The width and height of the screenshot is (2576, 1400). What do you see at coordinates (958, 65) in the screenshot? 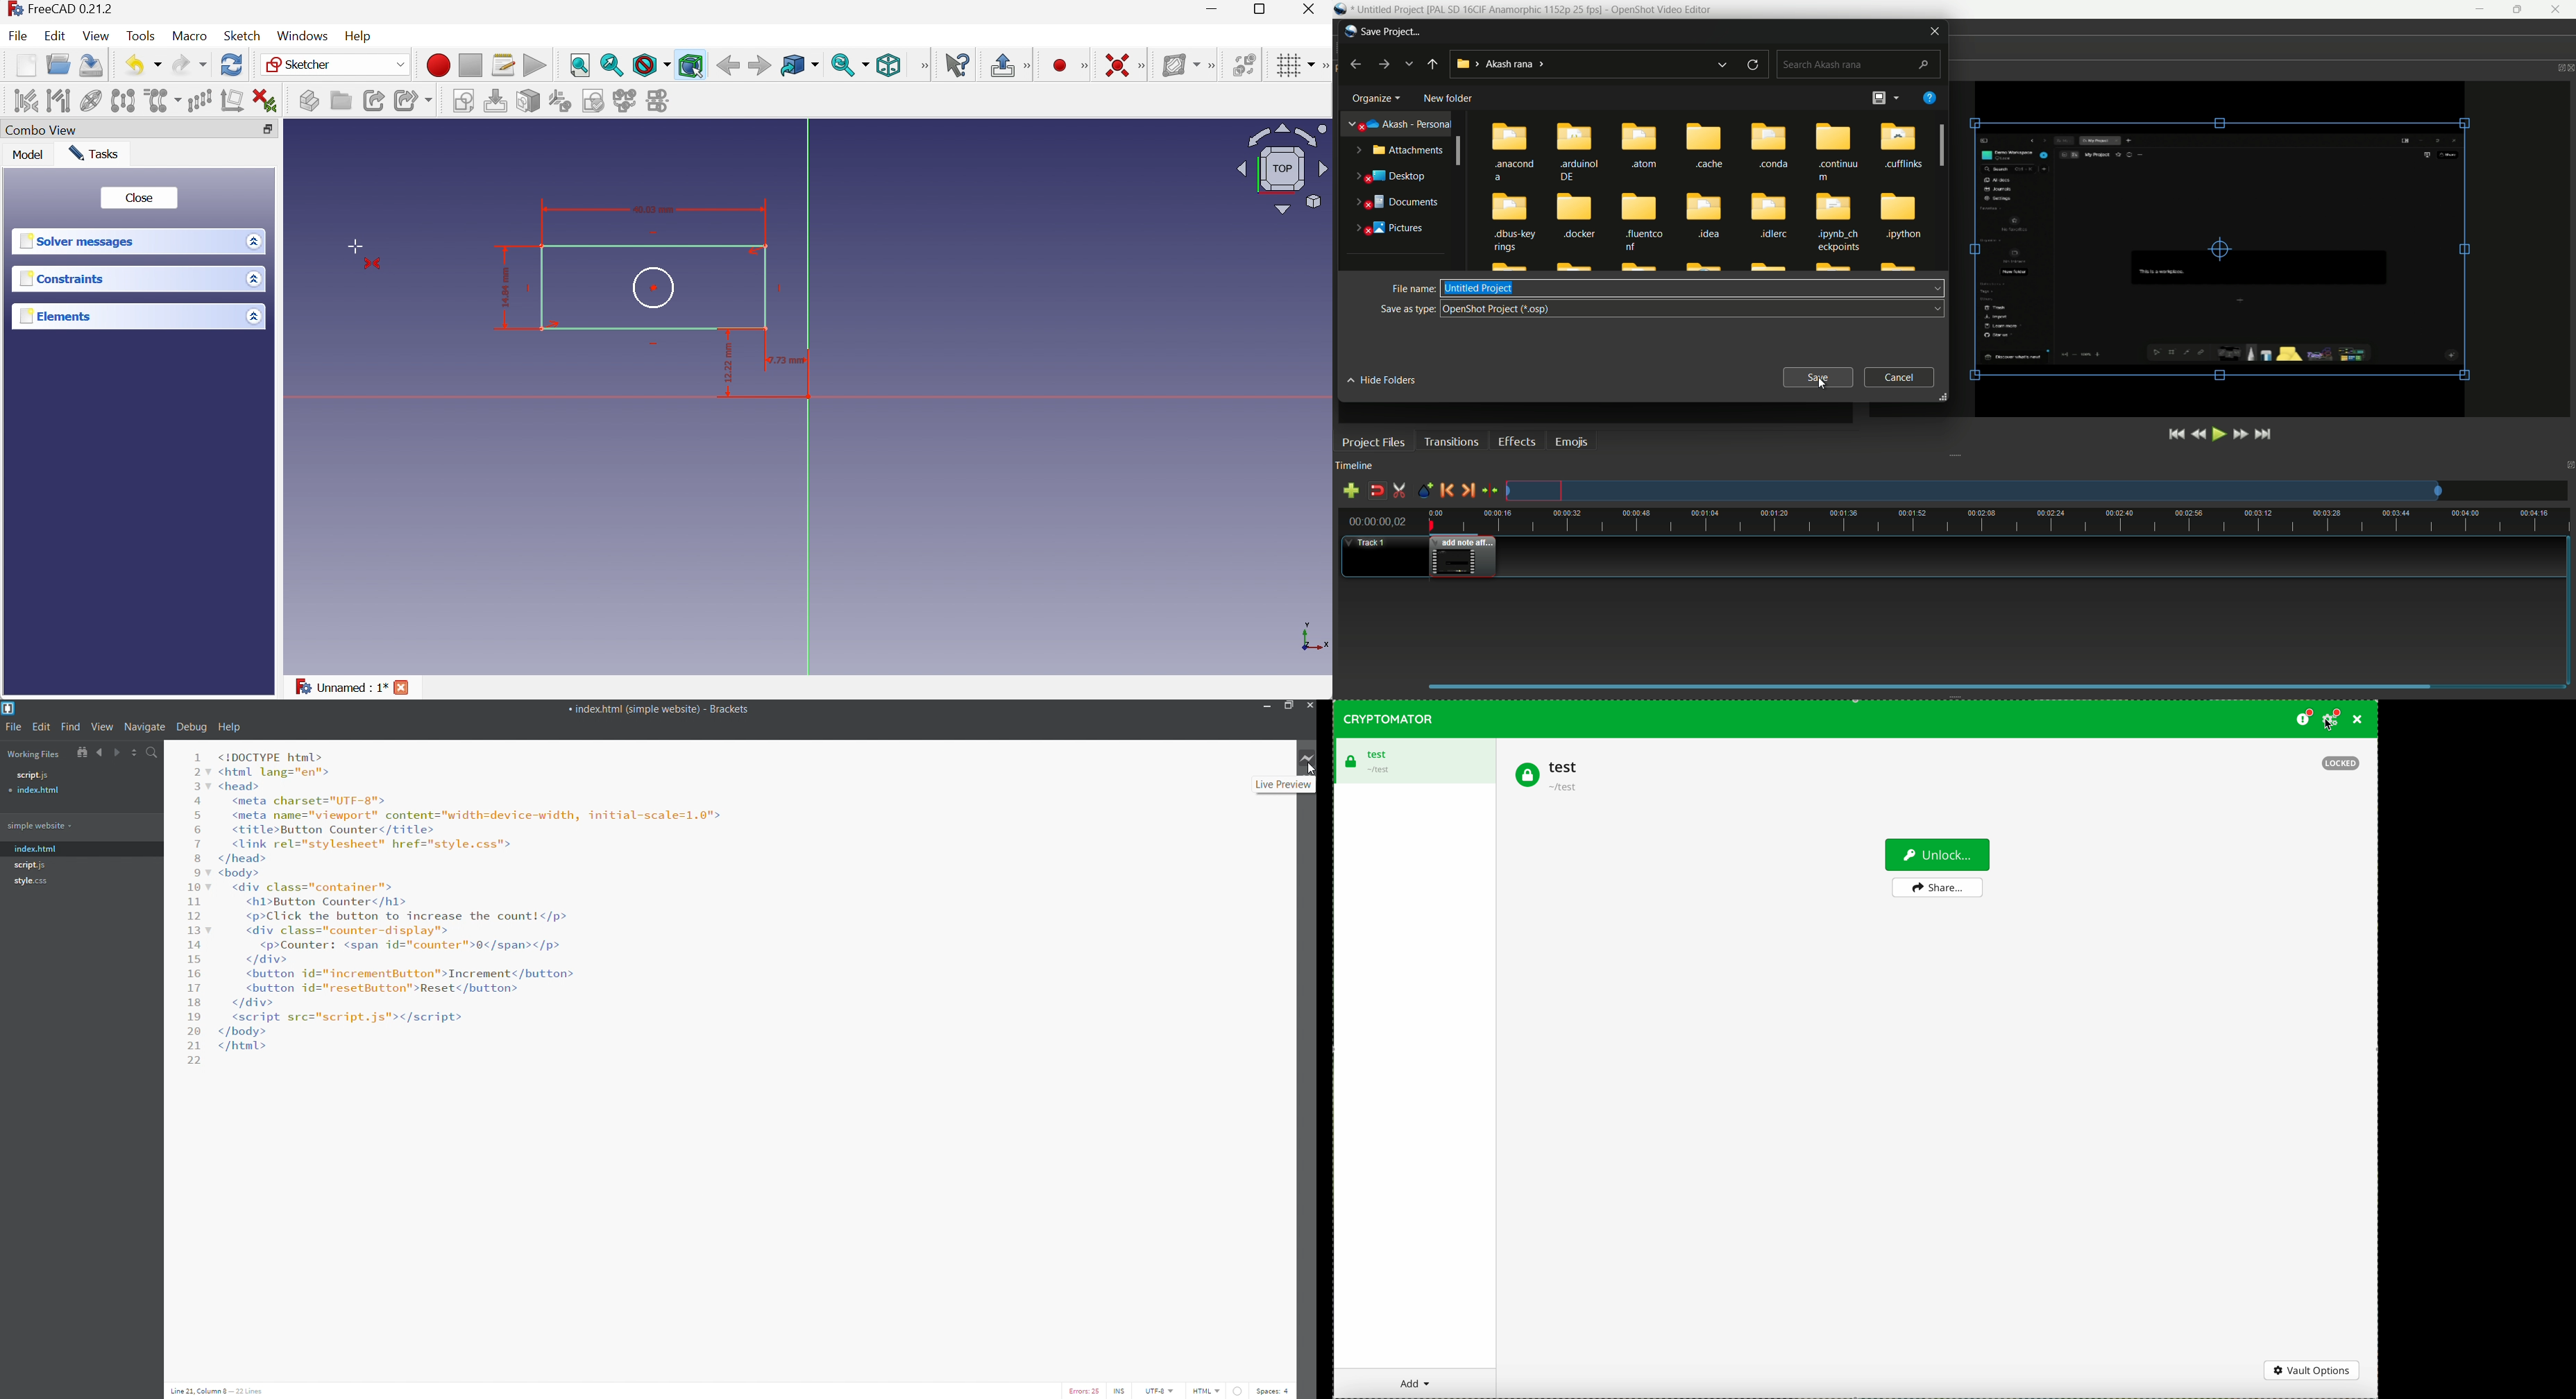
I see `What's this?` at bounding box center [958, 65].